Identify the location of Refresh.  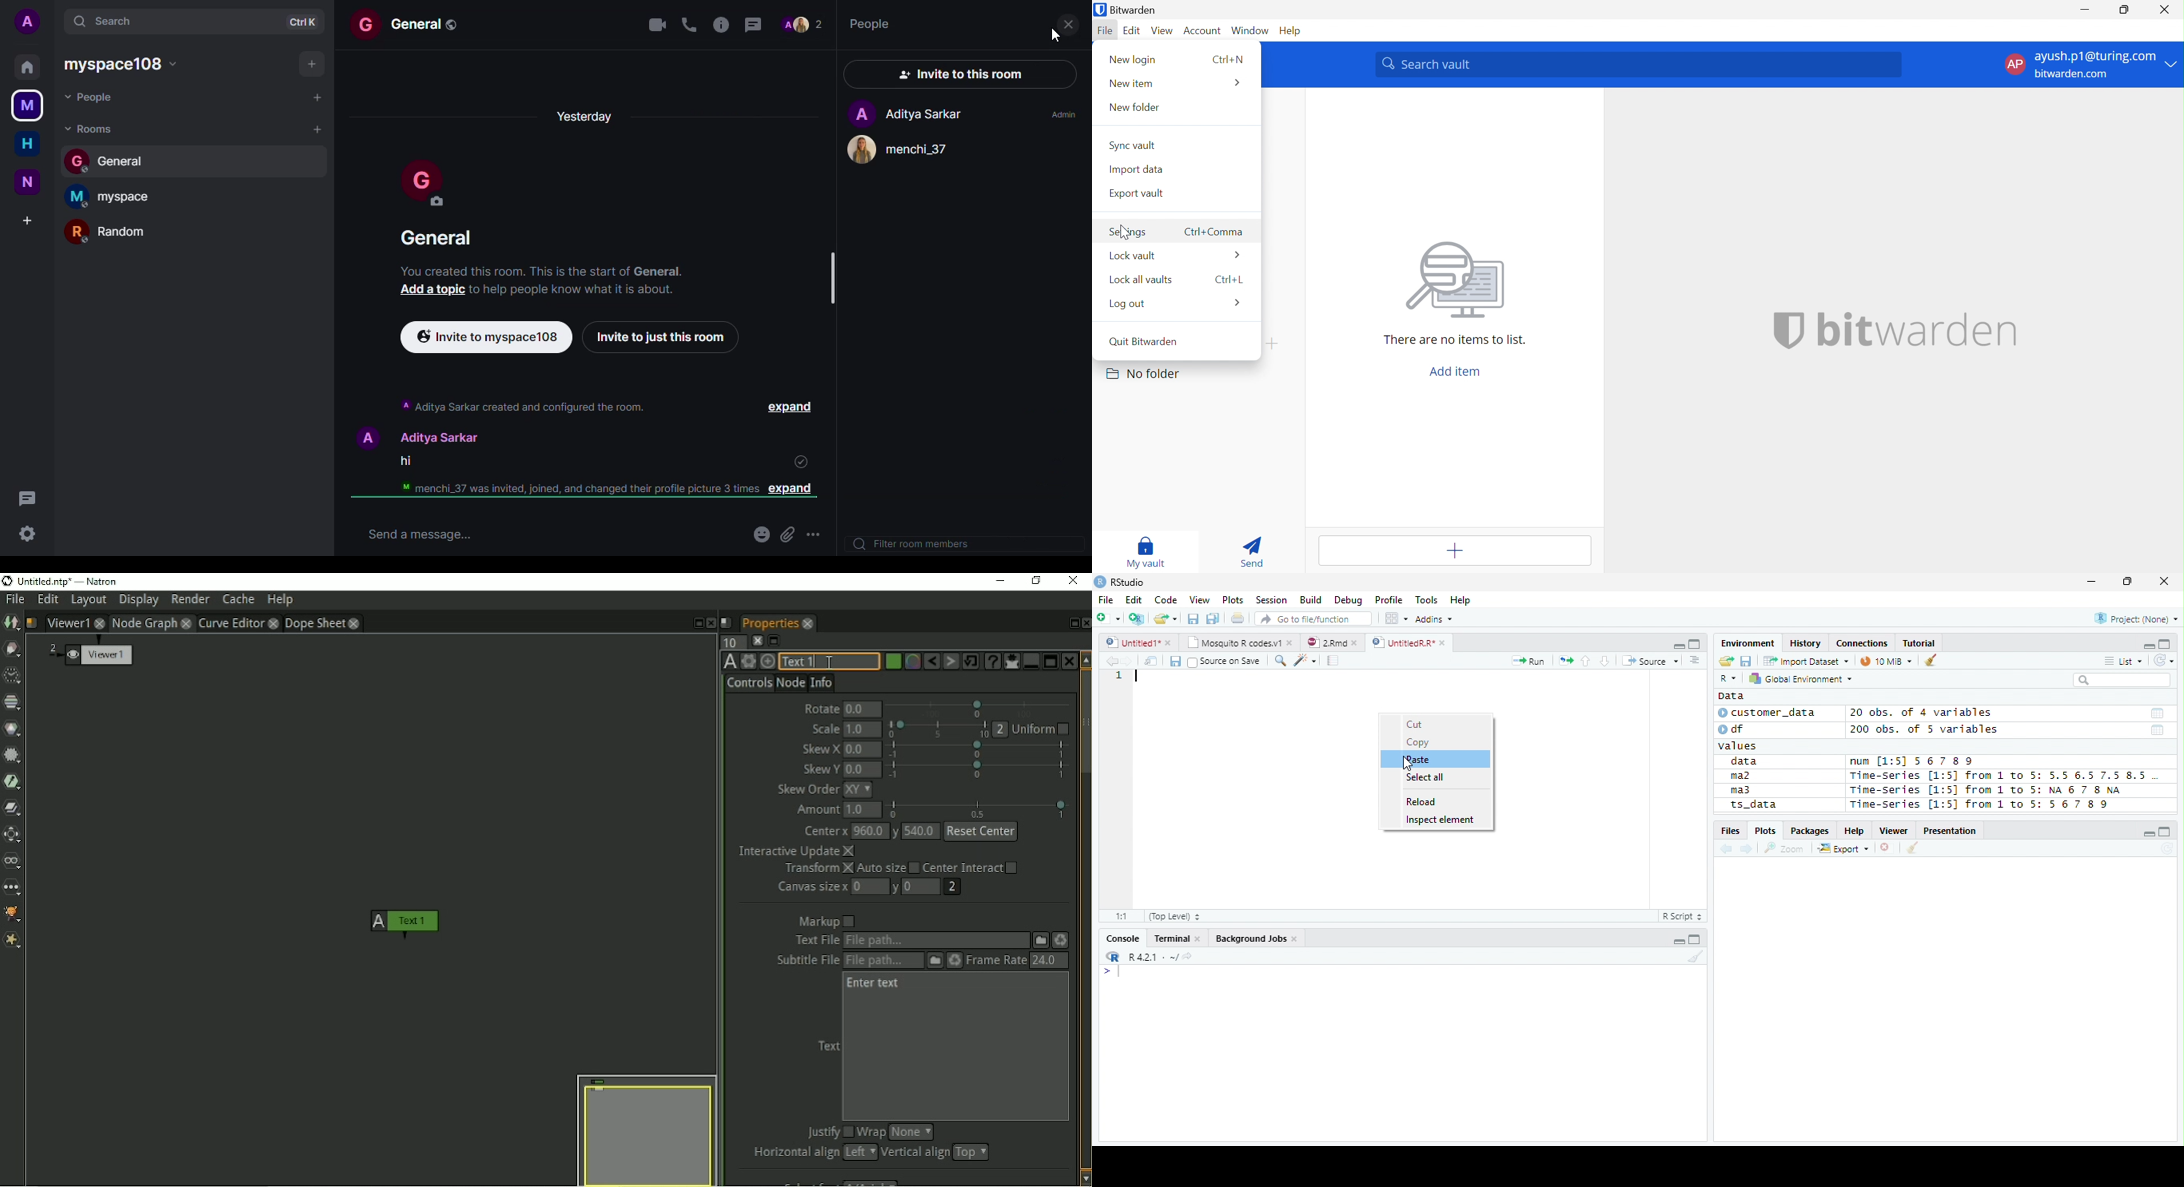
(2167, 850).